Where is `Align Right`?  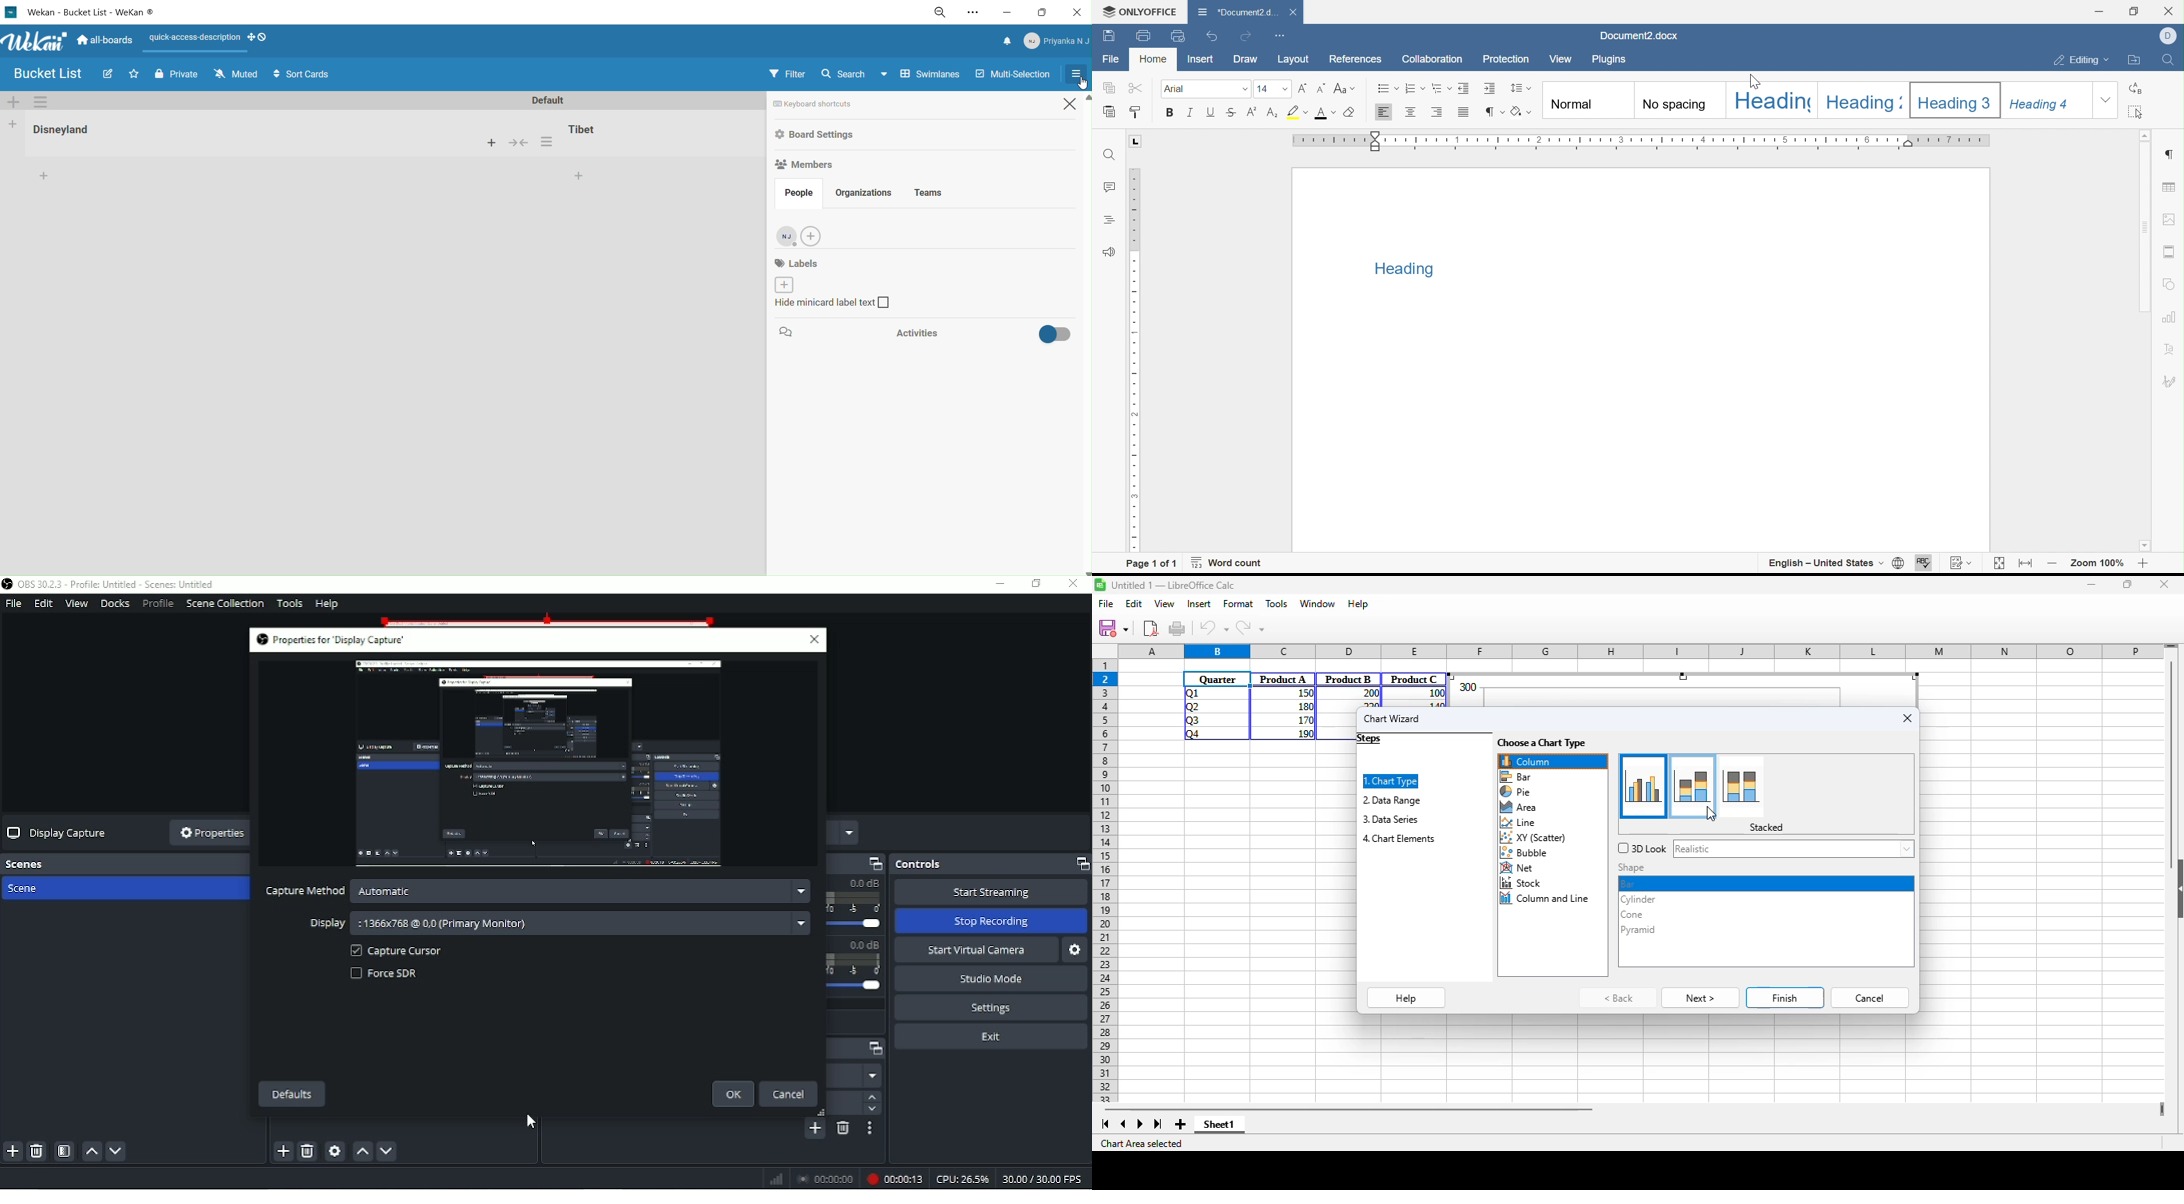 Align Right is located at coordinates (1436, 113).